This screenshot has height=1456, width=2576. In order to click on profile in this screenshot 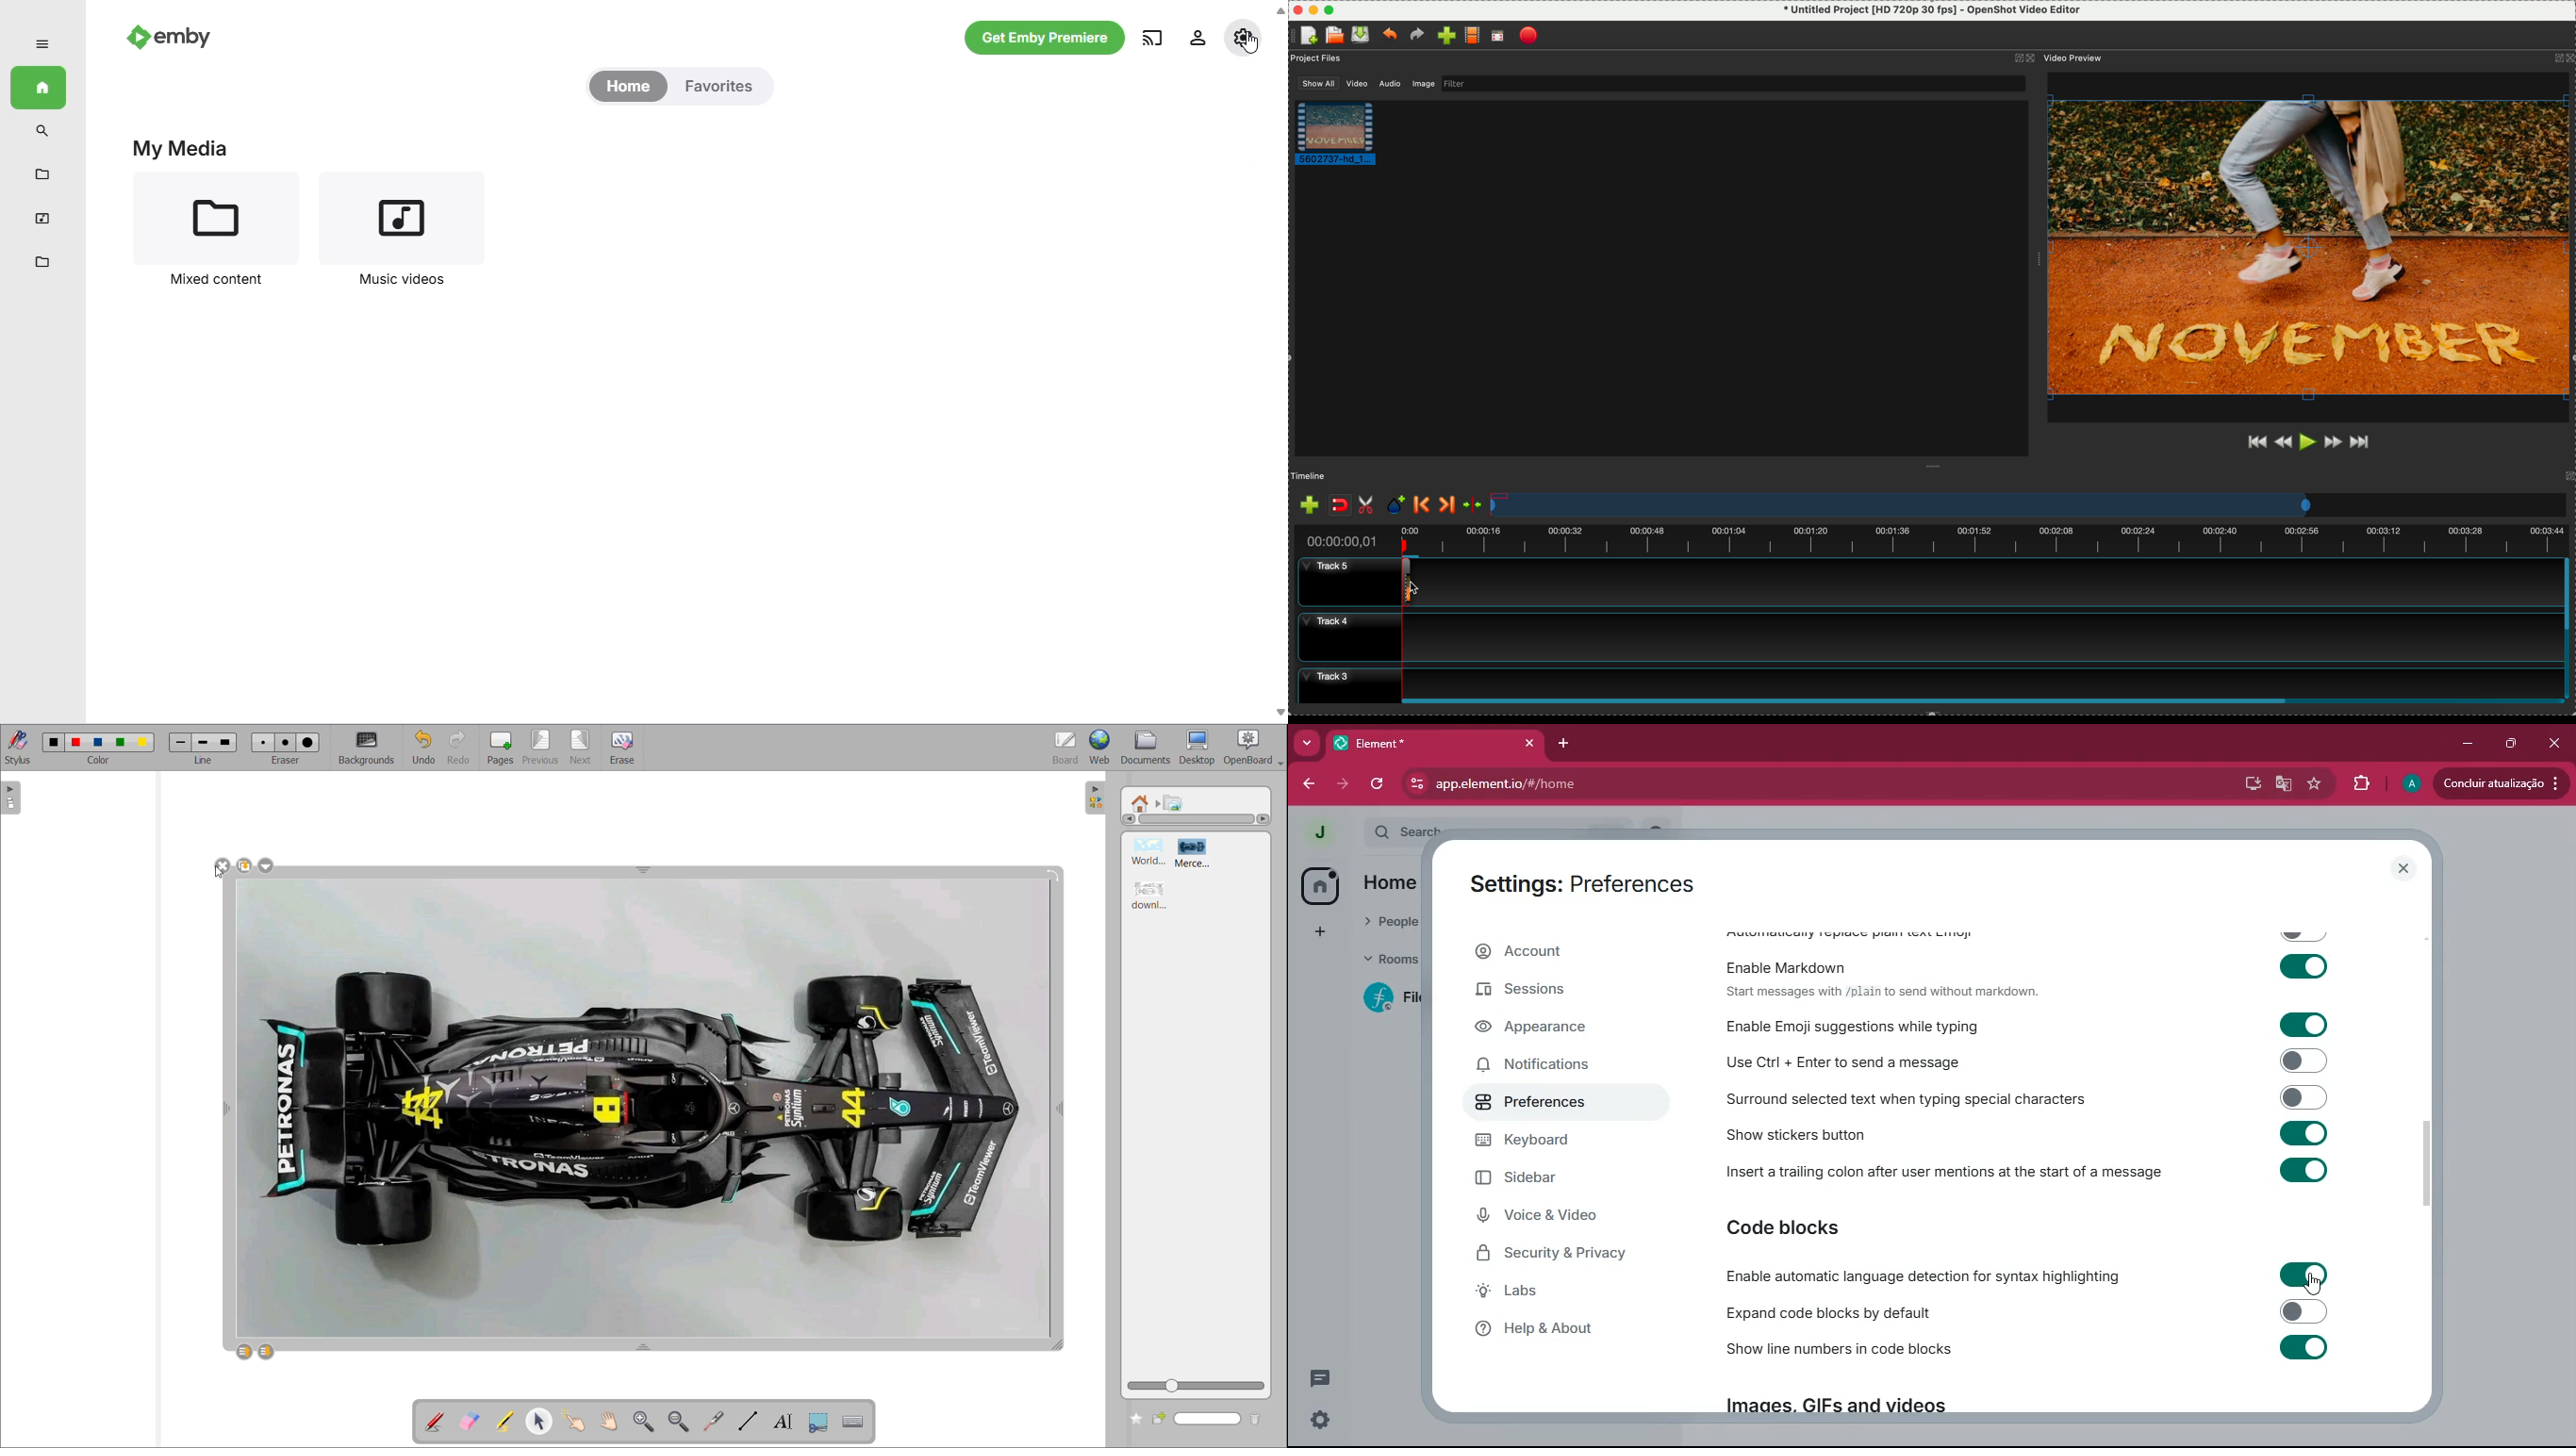, I will do `click(2411, 784)`.